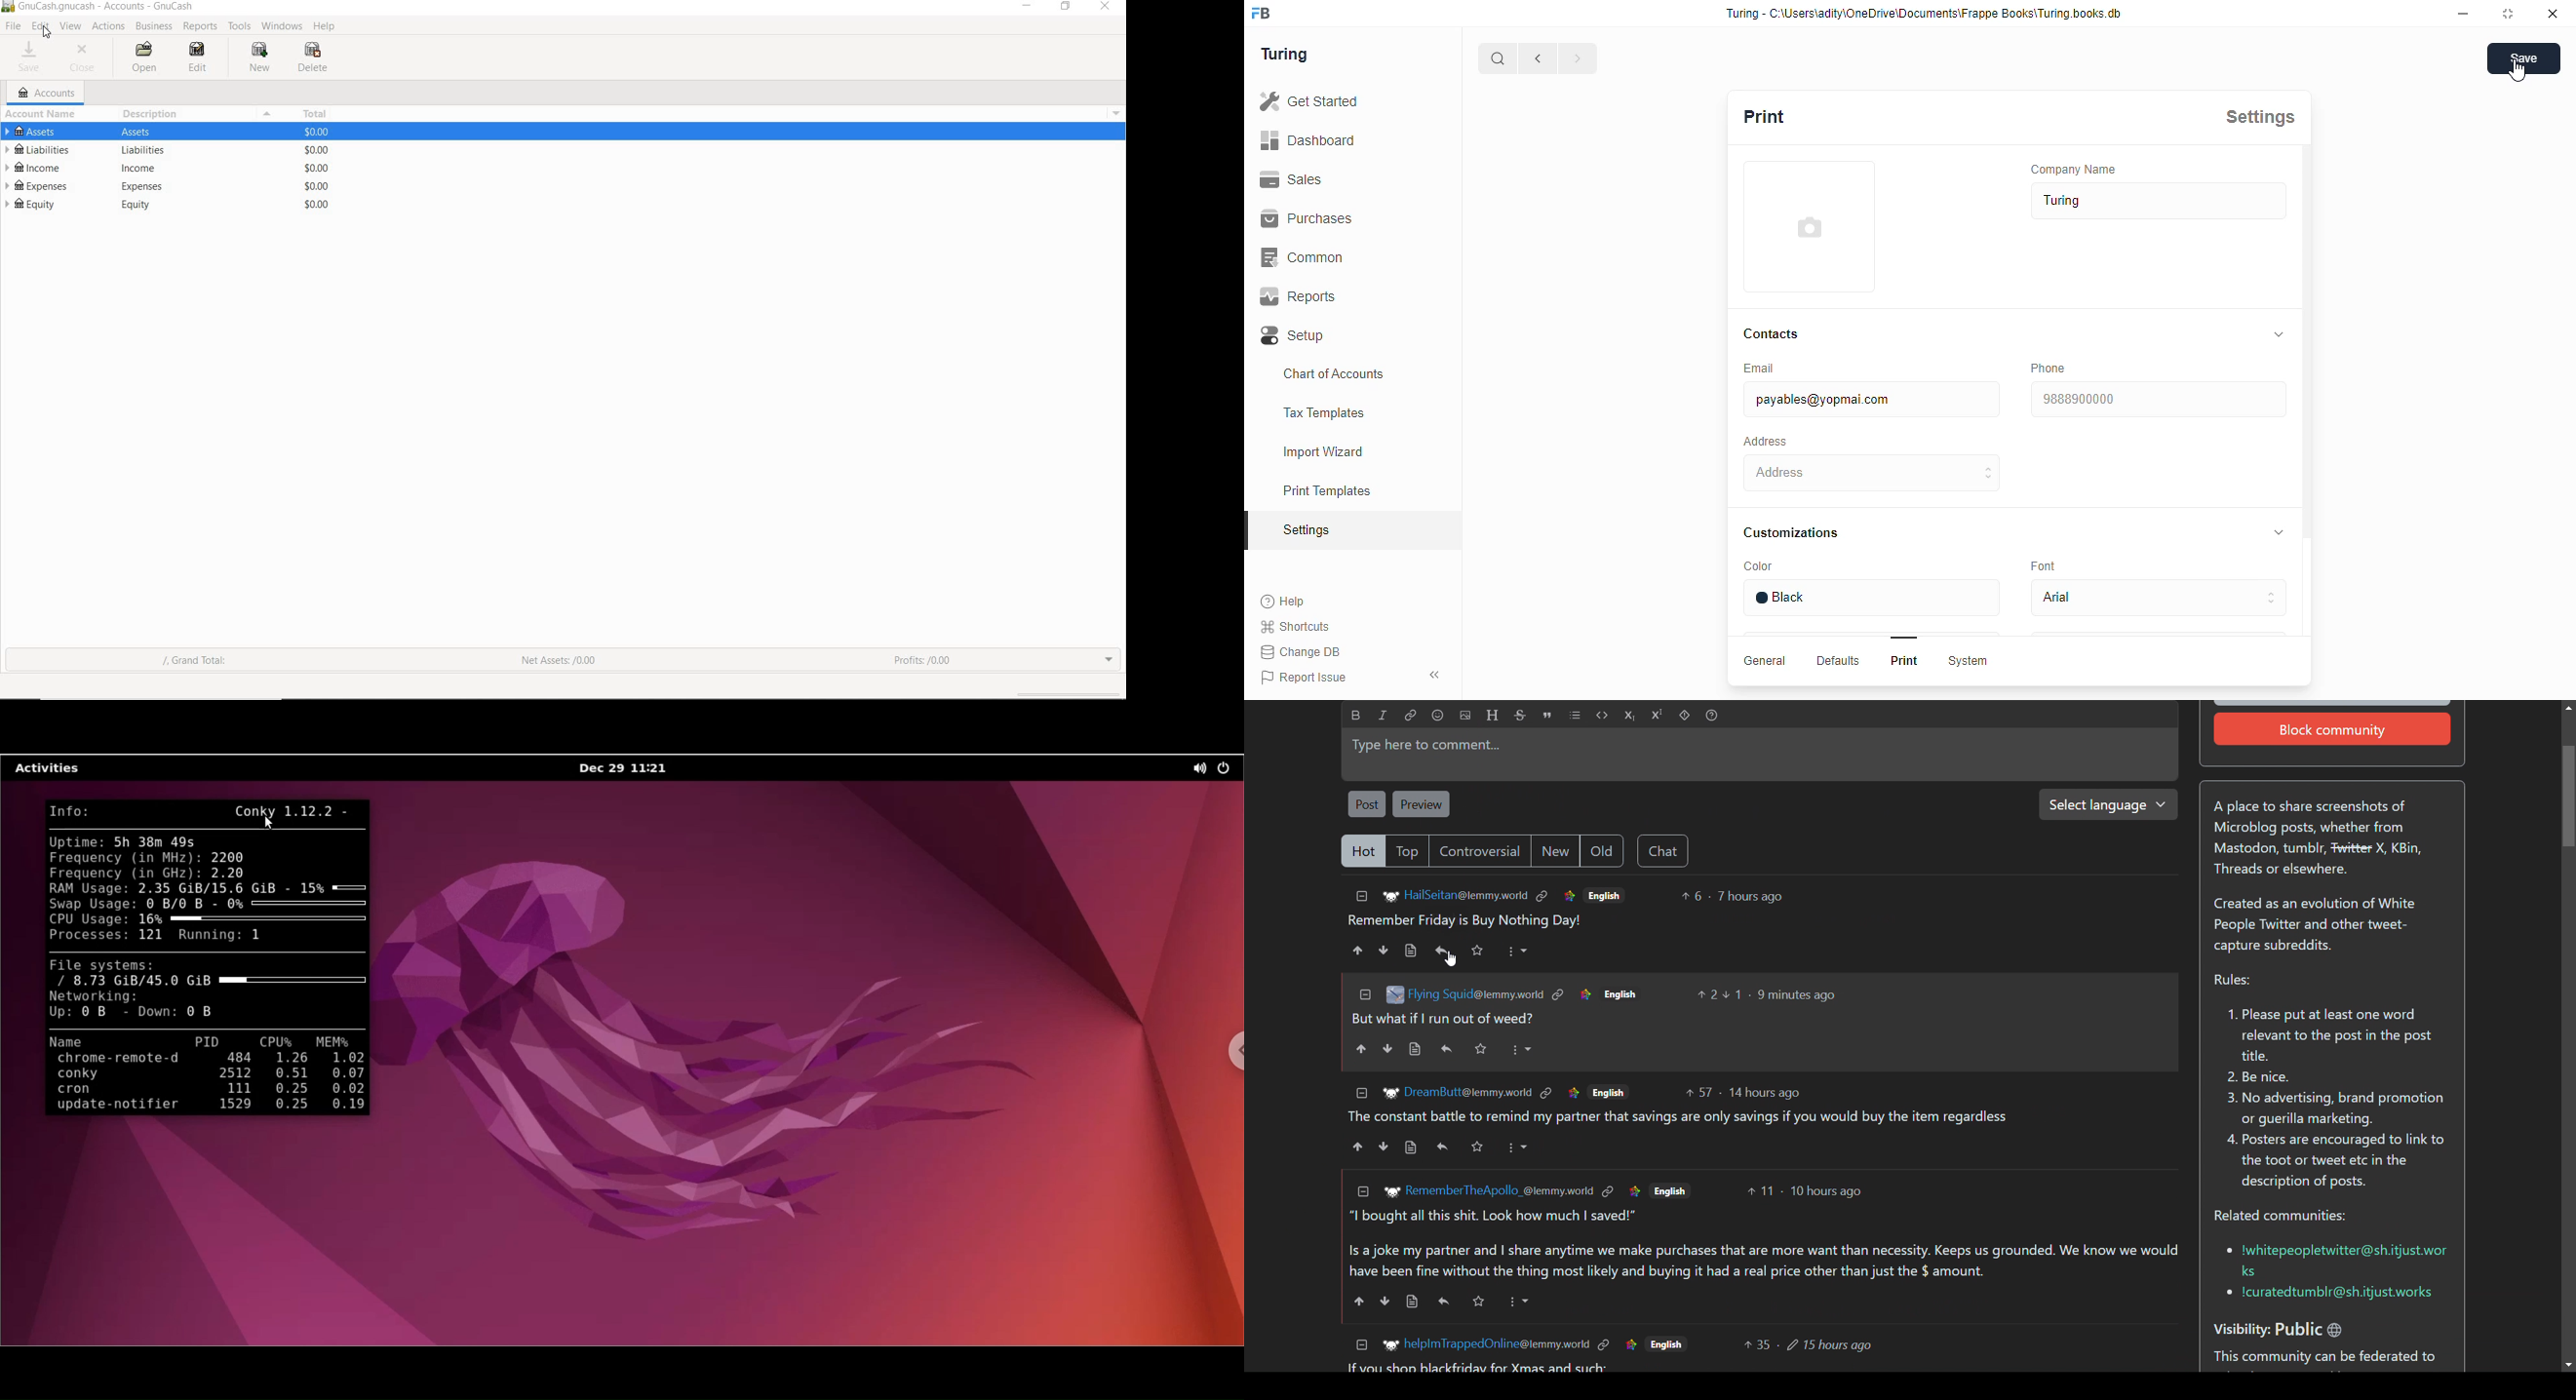 The image size is (2576, 1400). What do you see at coordinates (1601, 851) in the screenshot?
I see `old` at bounding box center [1601, 851].